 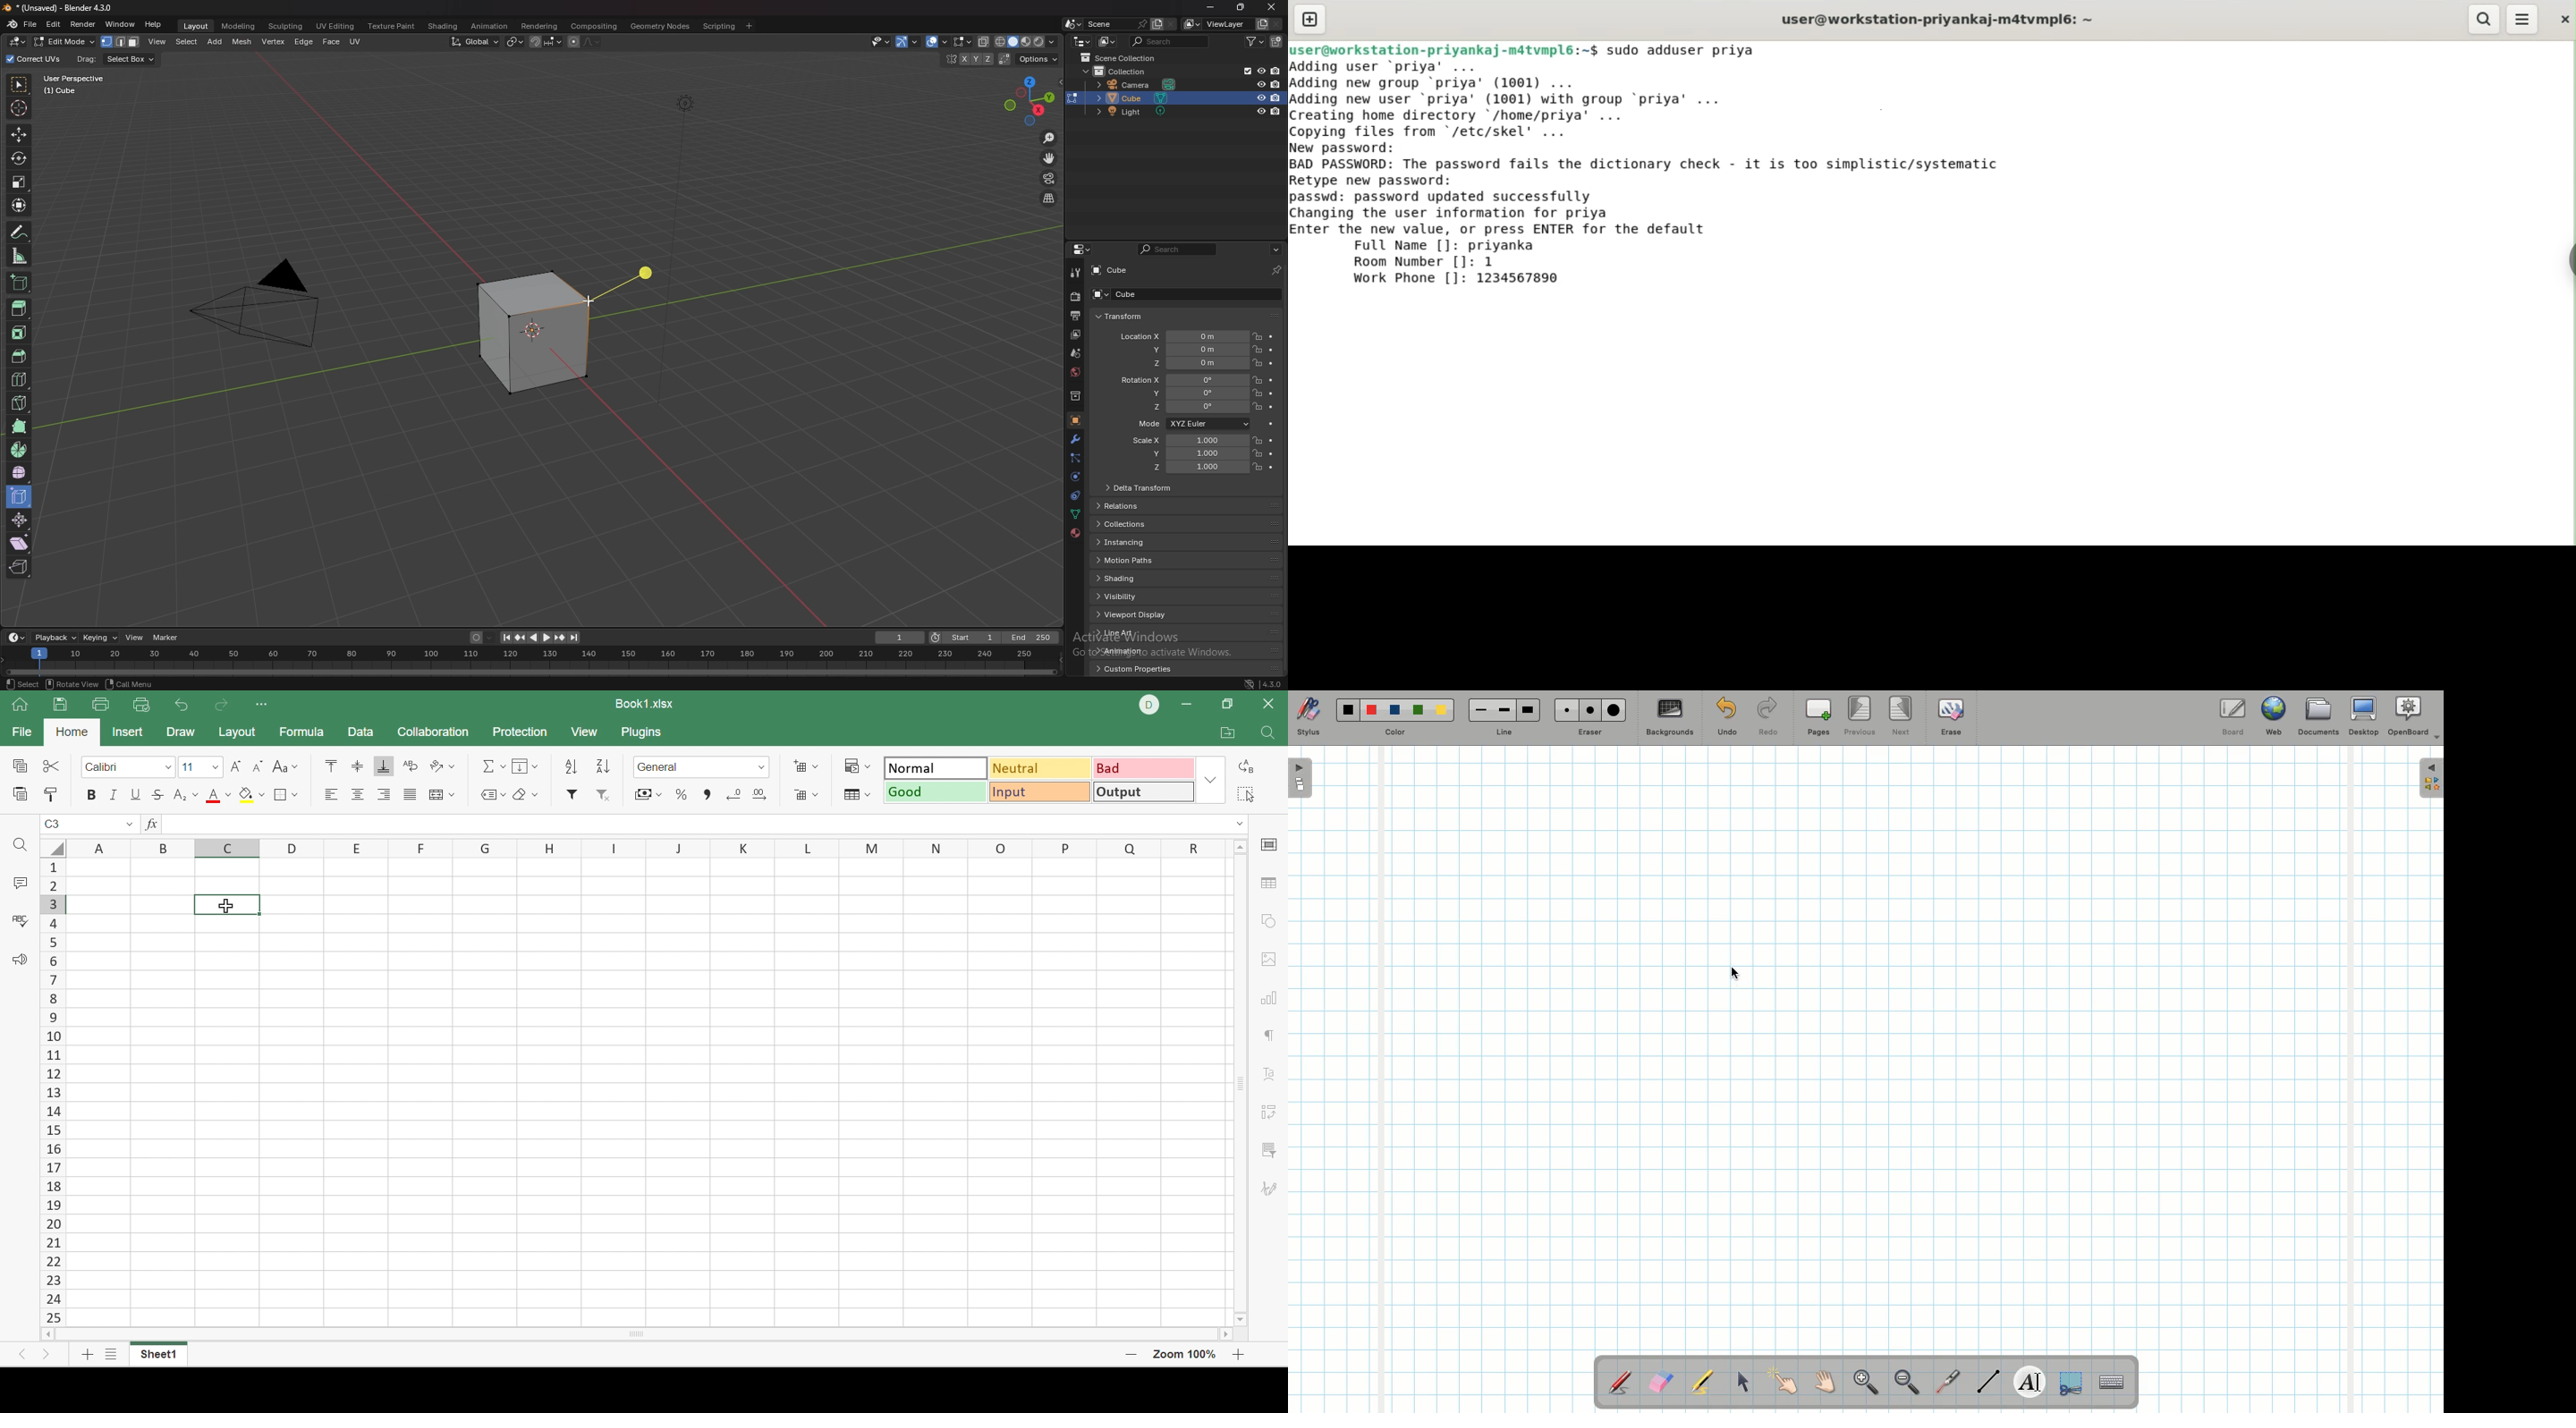 What do you see at coordinates (935, 767) in the screenshot?
I see `Normal` at bounding box center [935, 767].